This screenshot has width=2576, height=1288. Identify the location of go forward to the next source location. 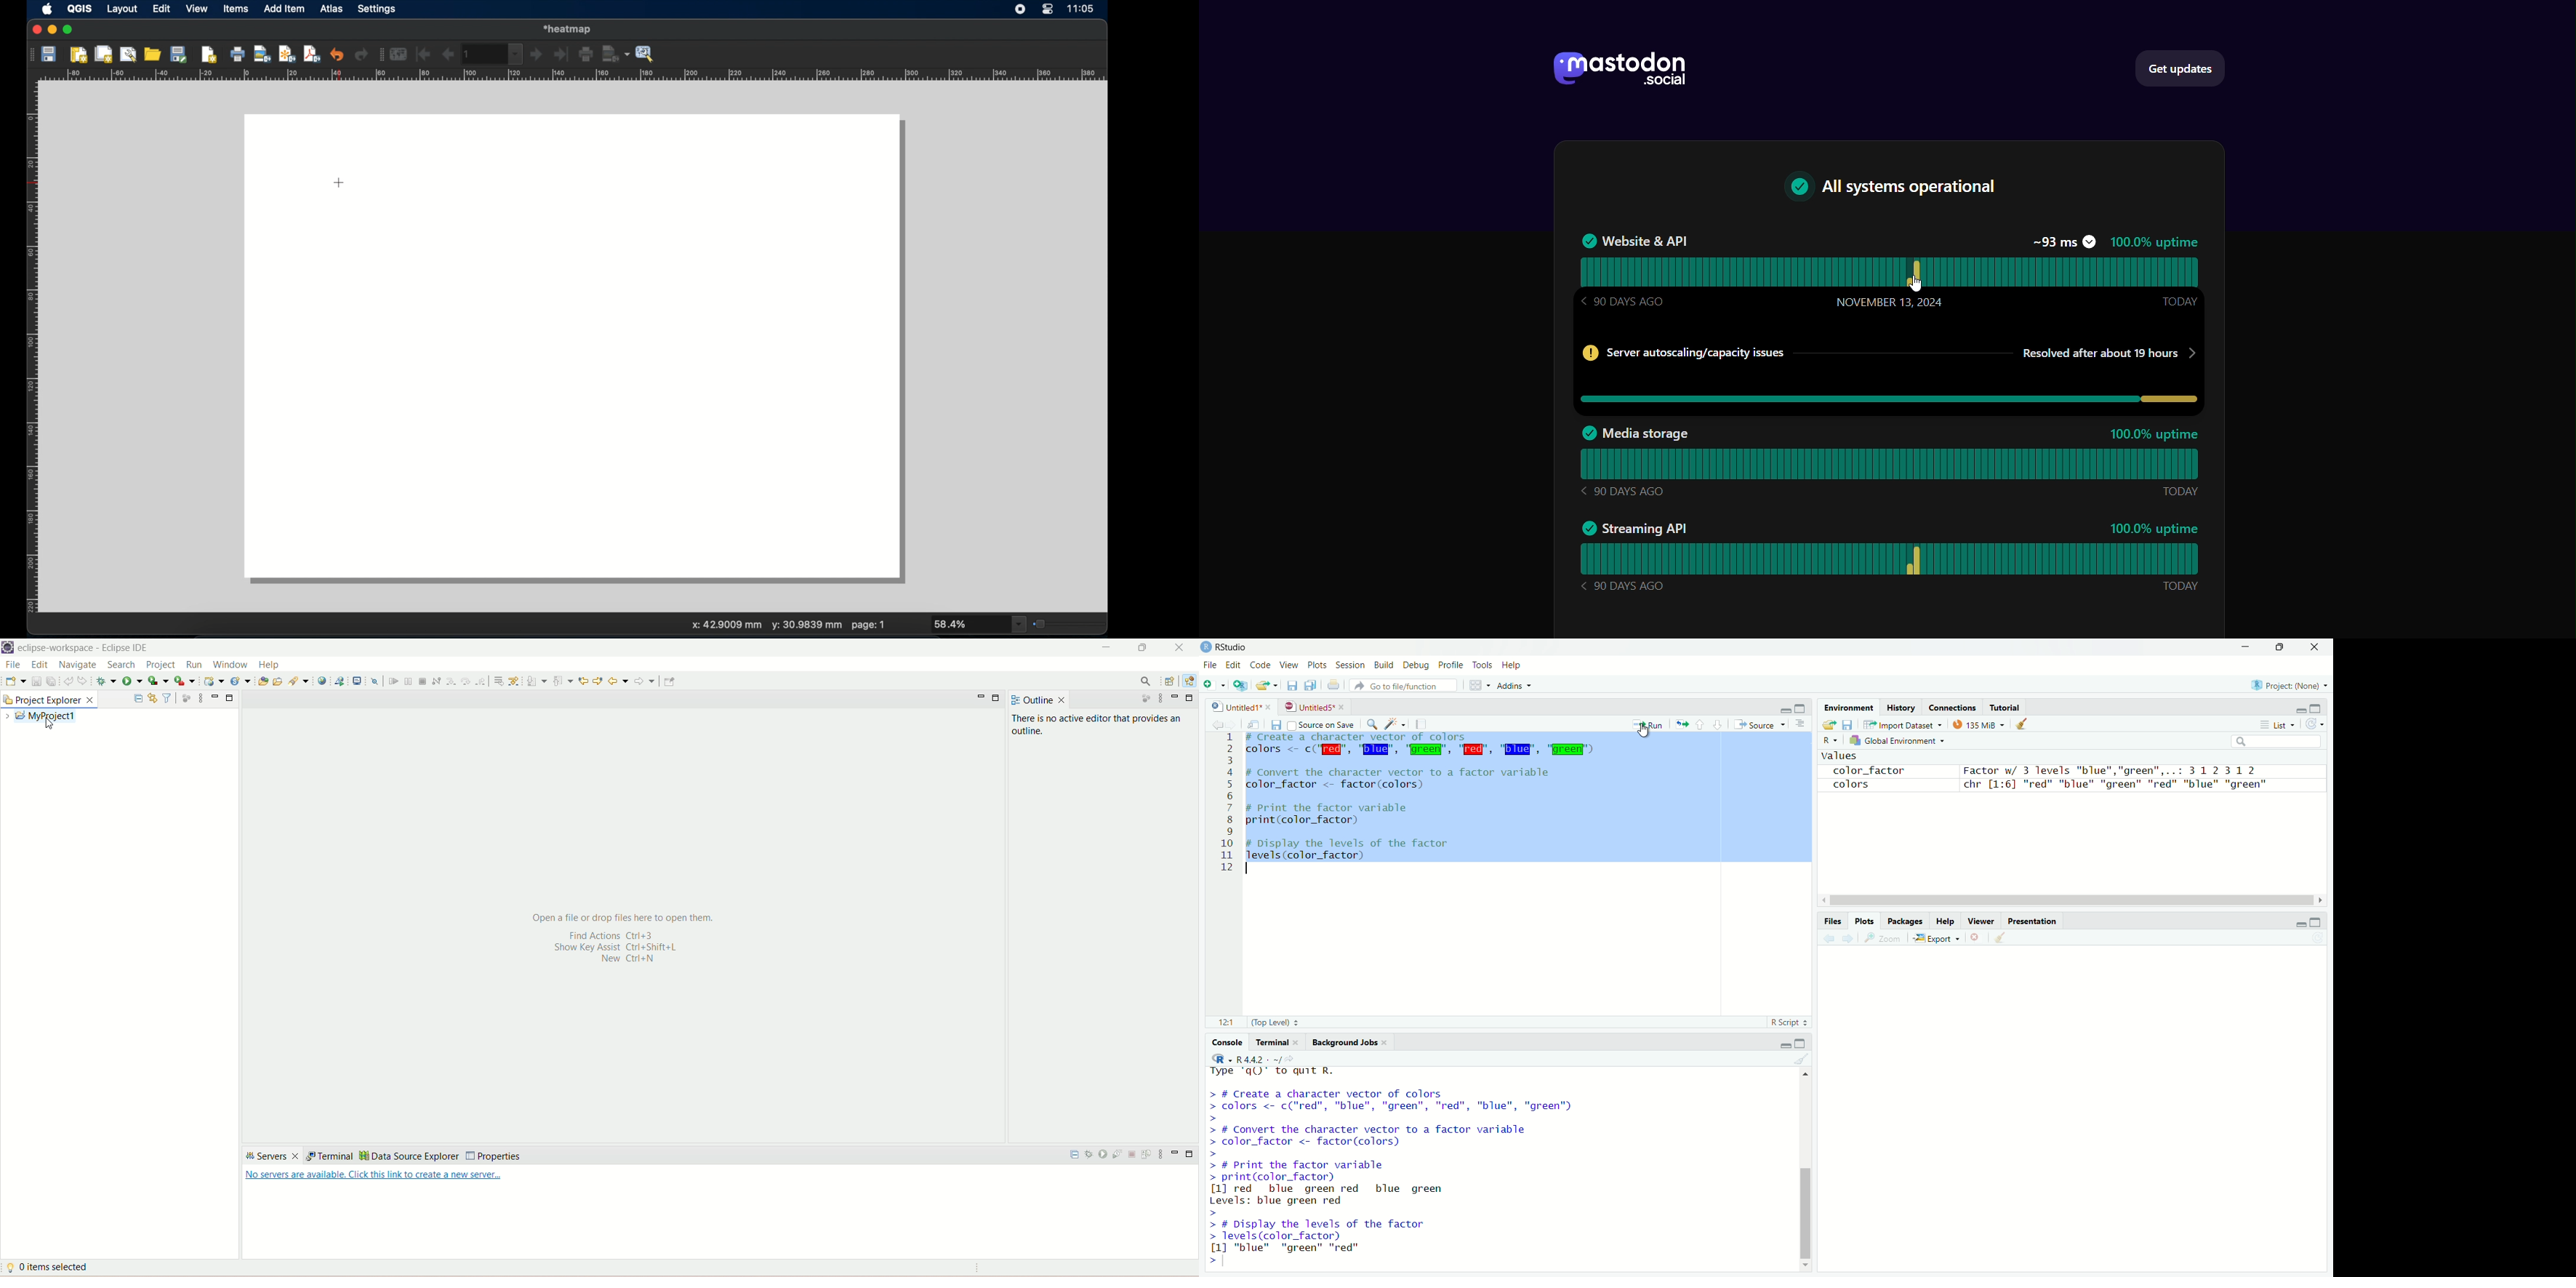
(1236, 724).